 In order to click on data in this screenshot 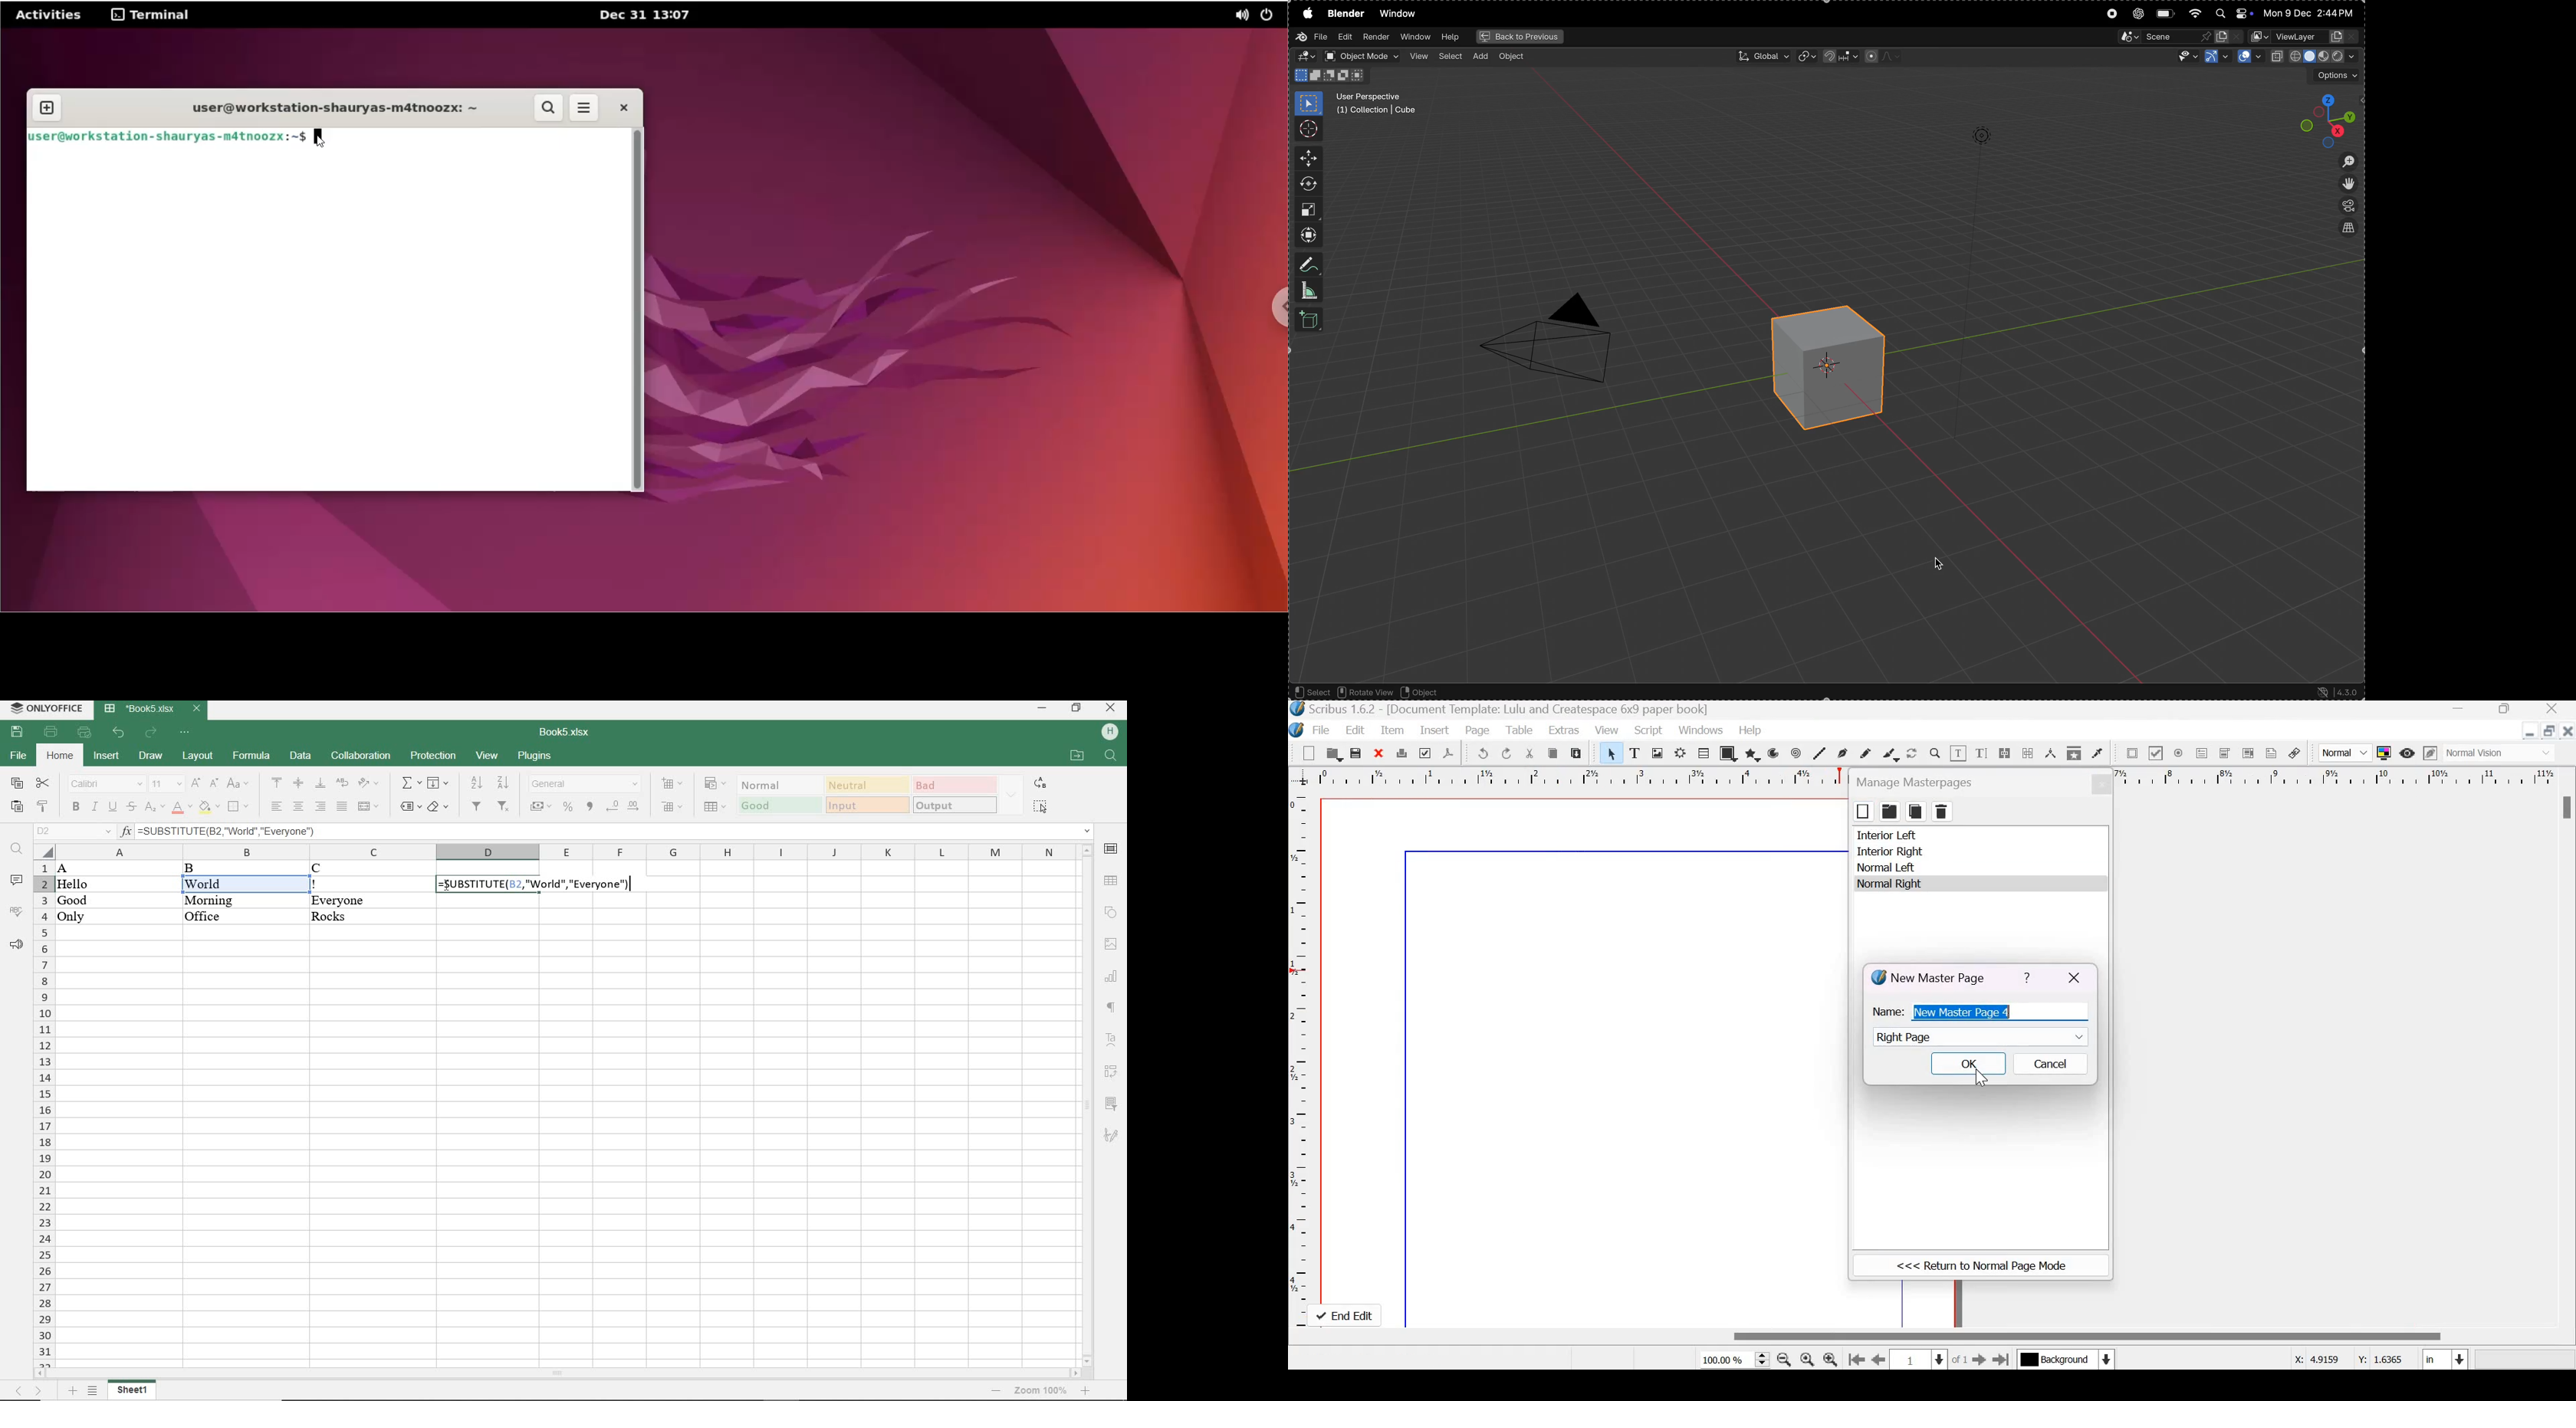, I will do `click(301, 756)`.